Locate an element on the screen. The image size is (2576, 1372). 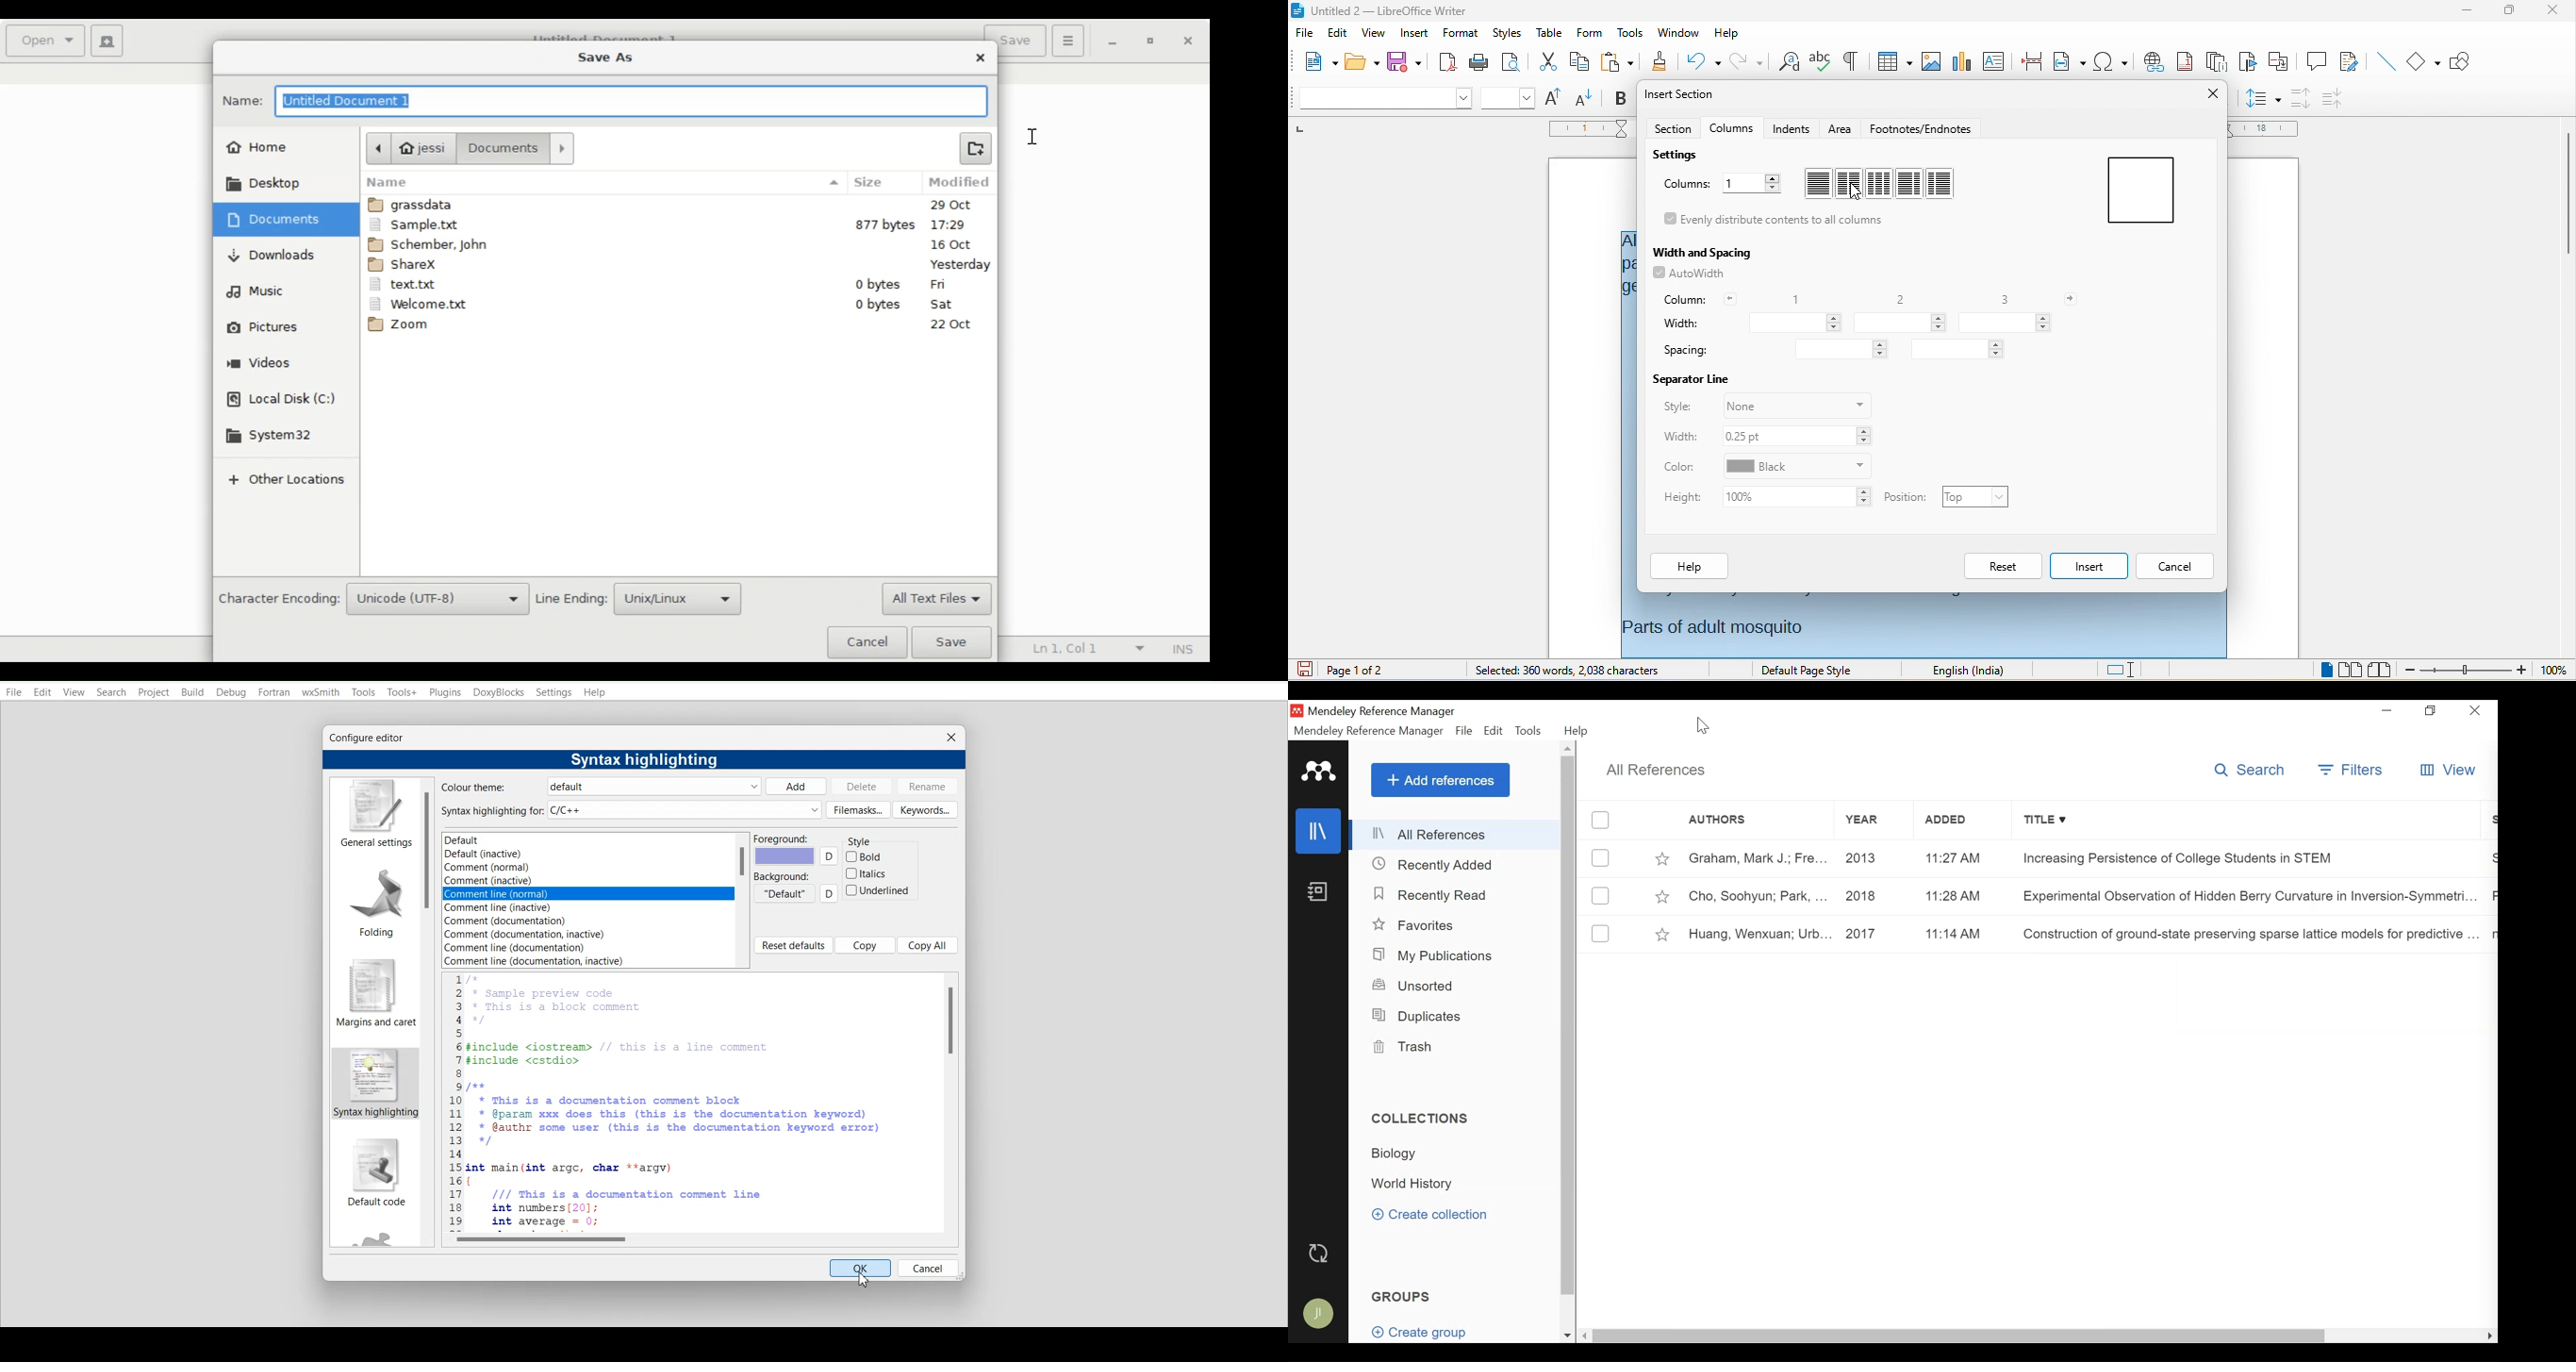
Author is located at coordinates (1758, 859).